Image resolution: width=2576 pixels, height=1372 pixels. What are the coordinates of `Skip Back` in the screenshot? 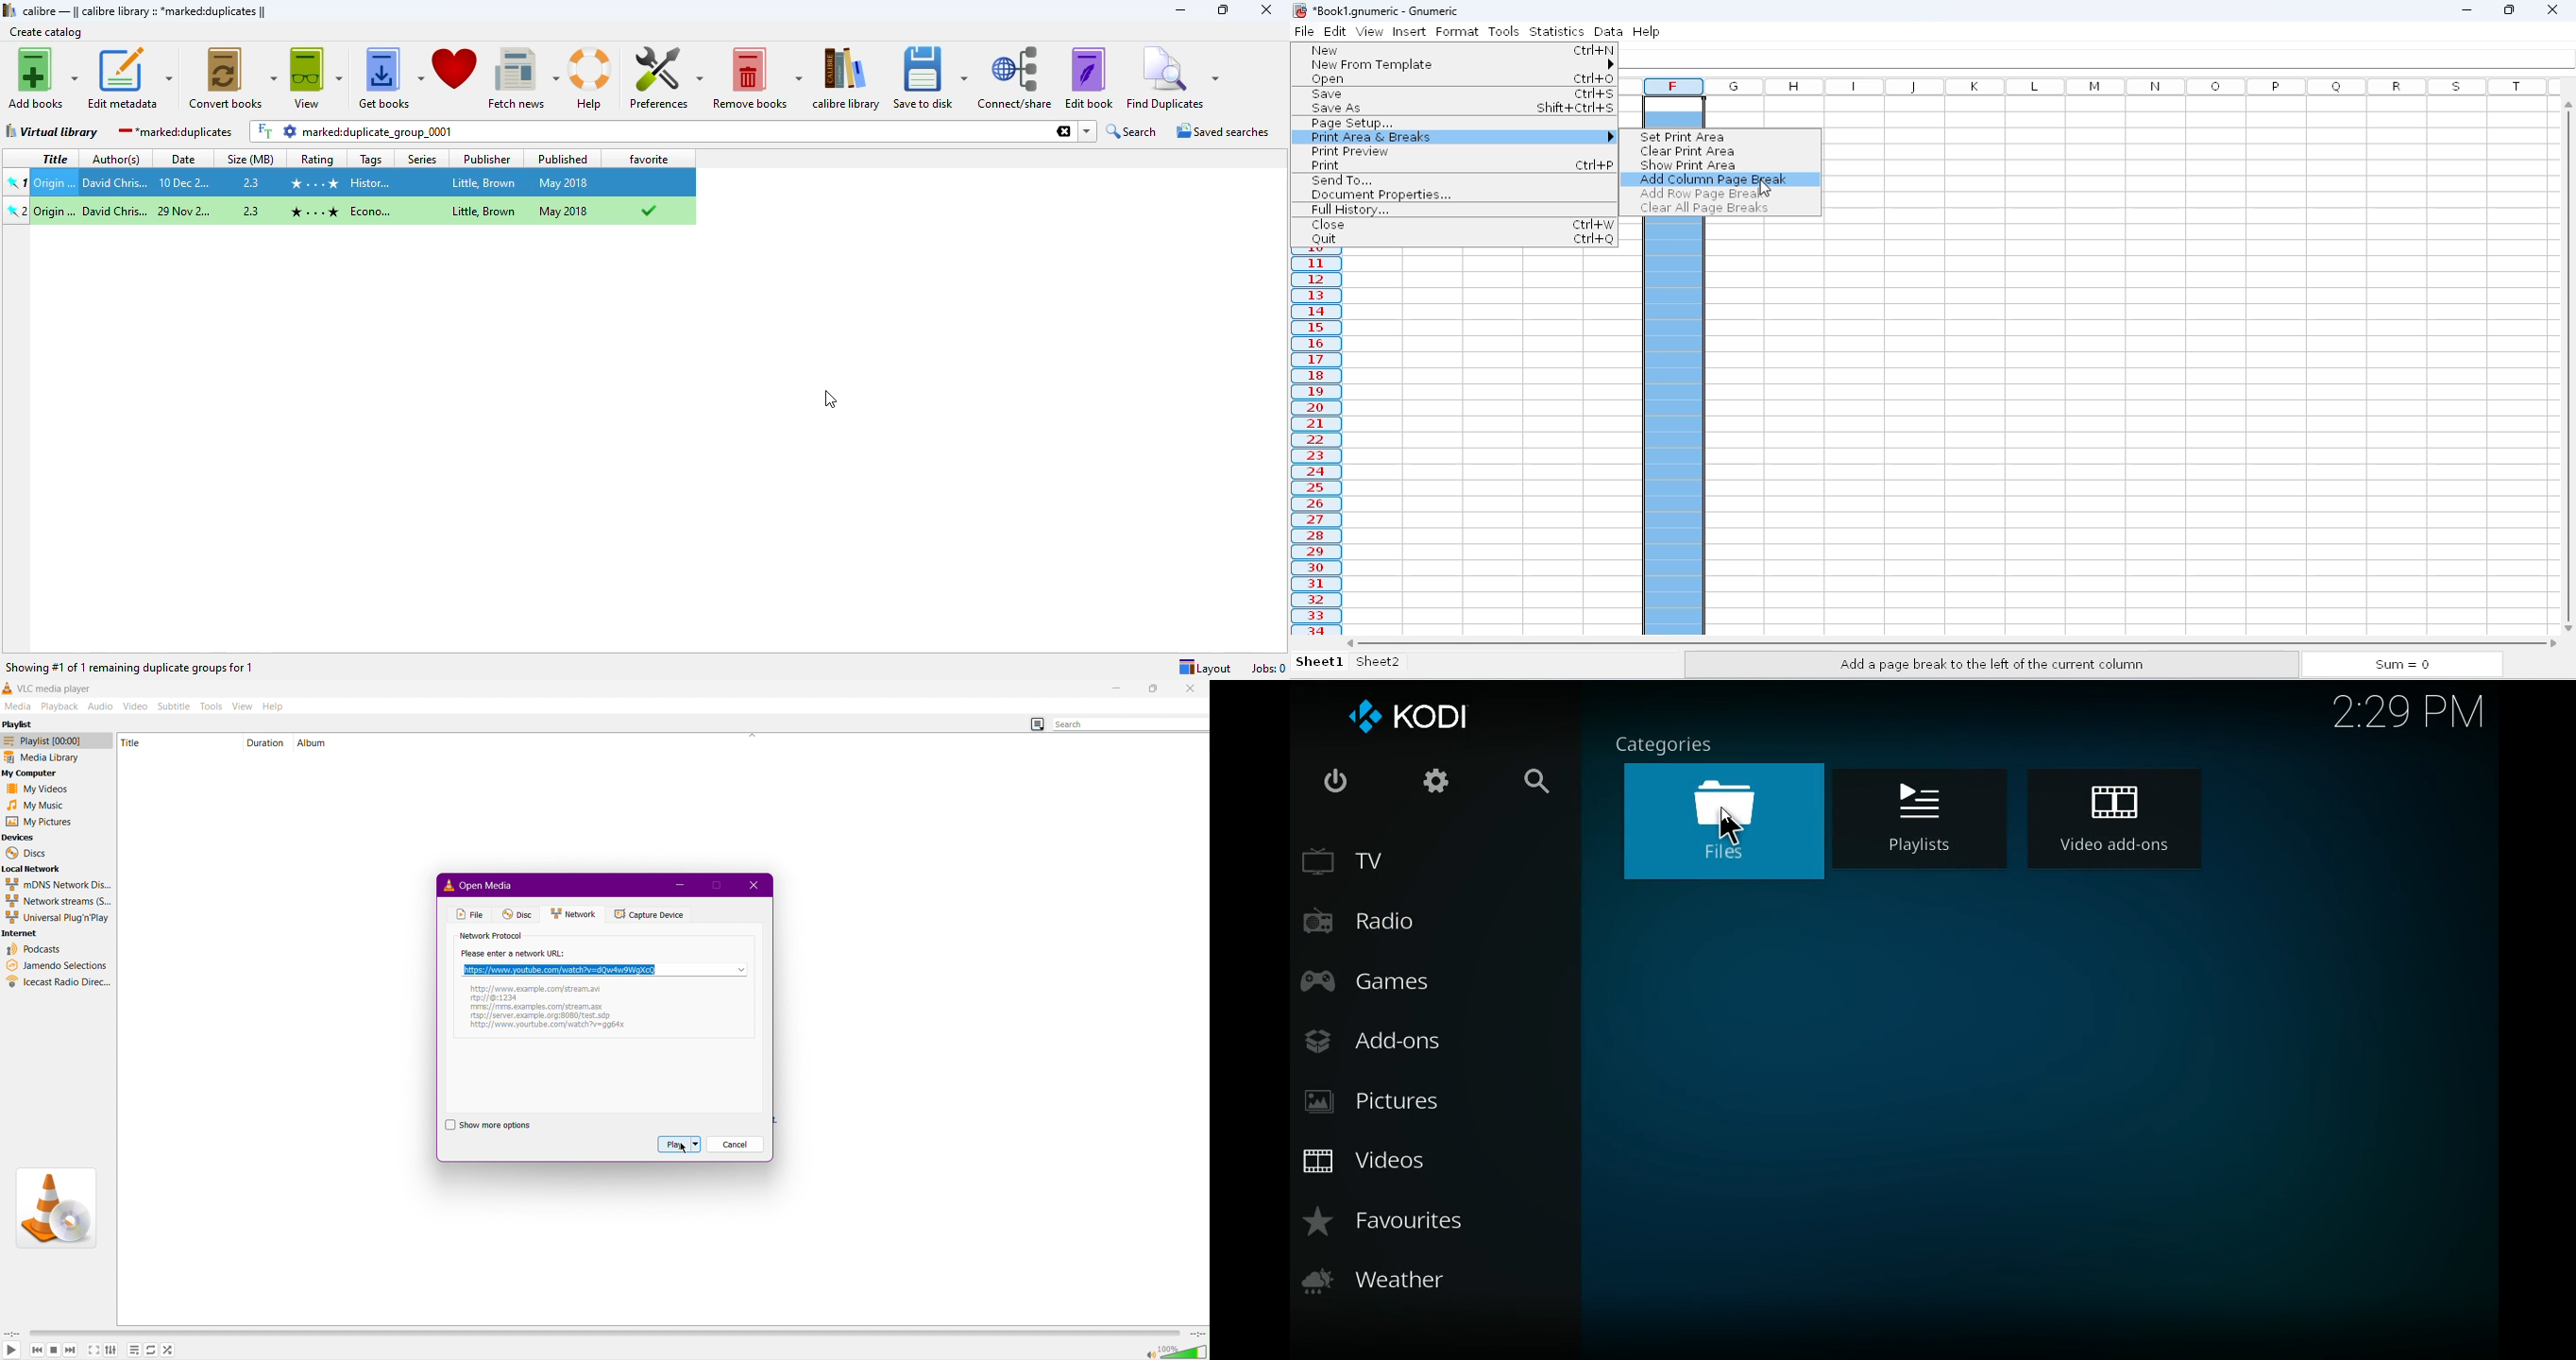 It's located at (37, 1351).